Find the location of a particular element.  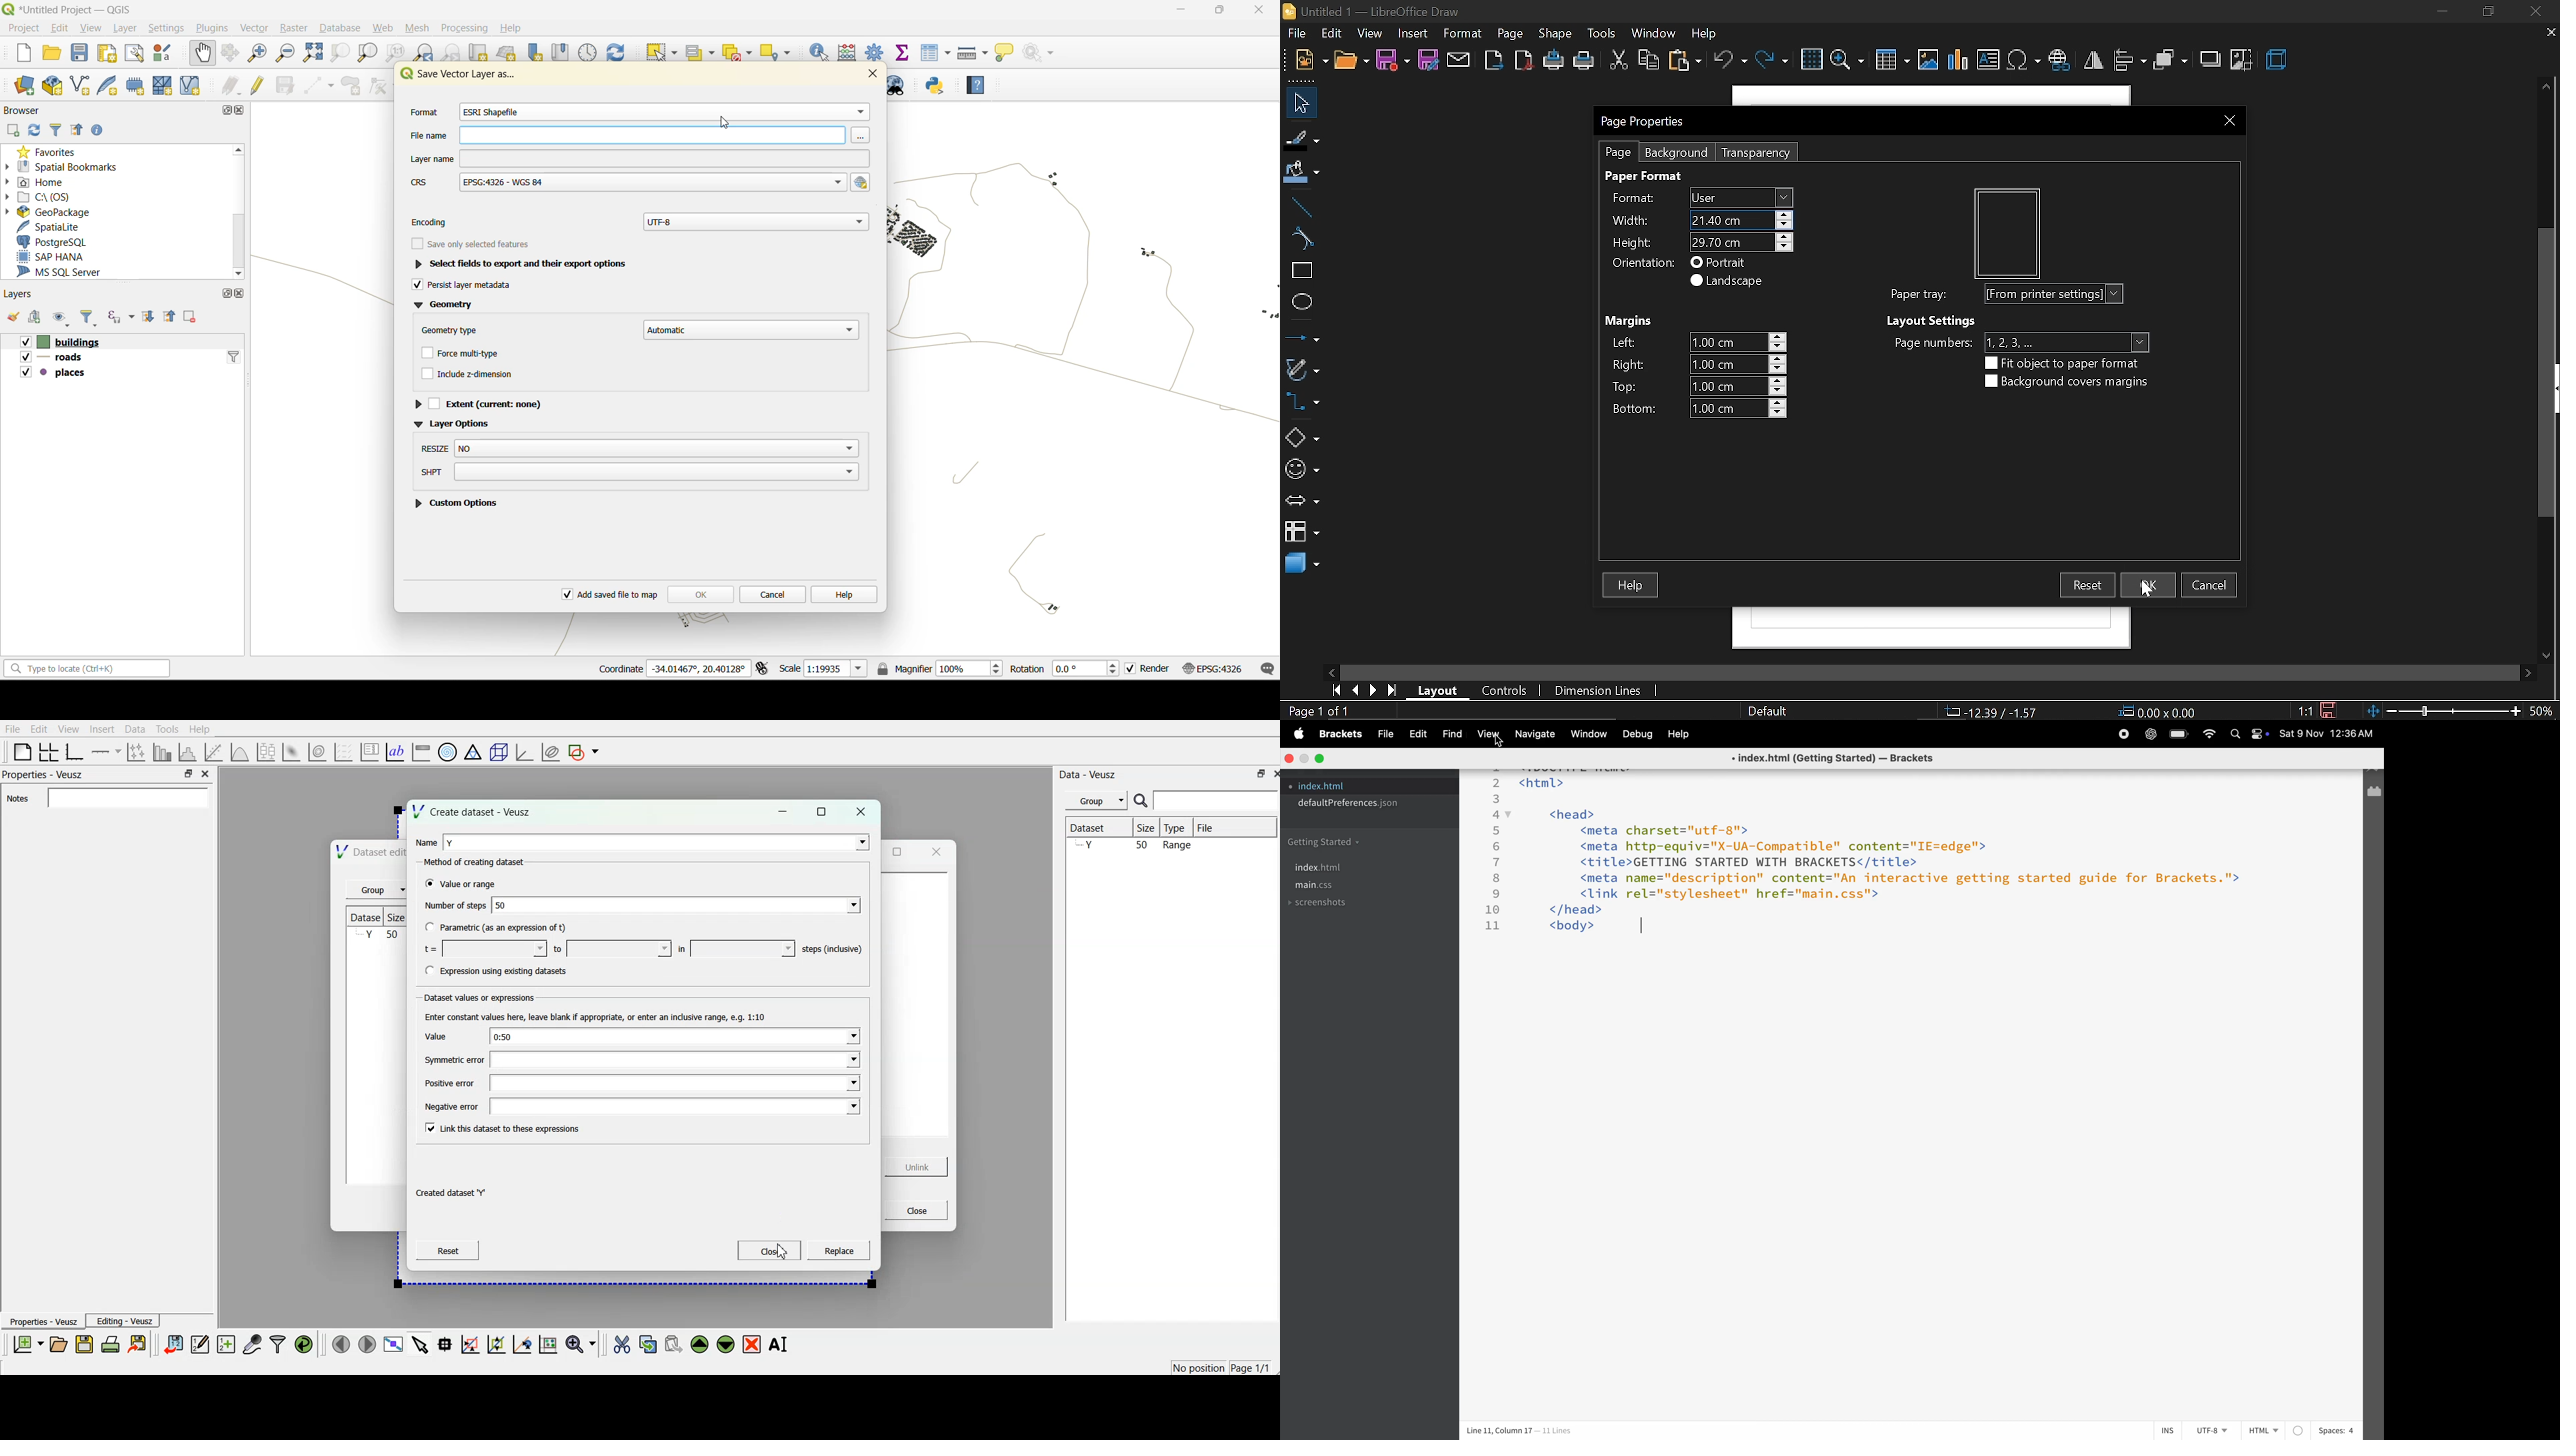

database is located at coordinates (343, 27).